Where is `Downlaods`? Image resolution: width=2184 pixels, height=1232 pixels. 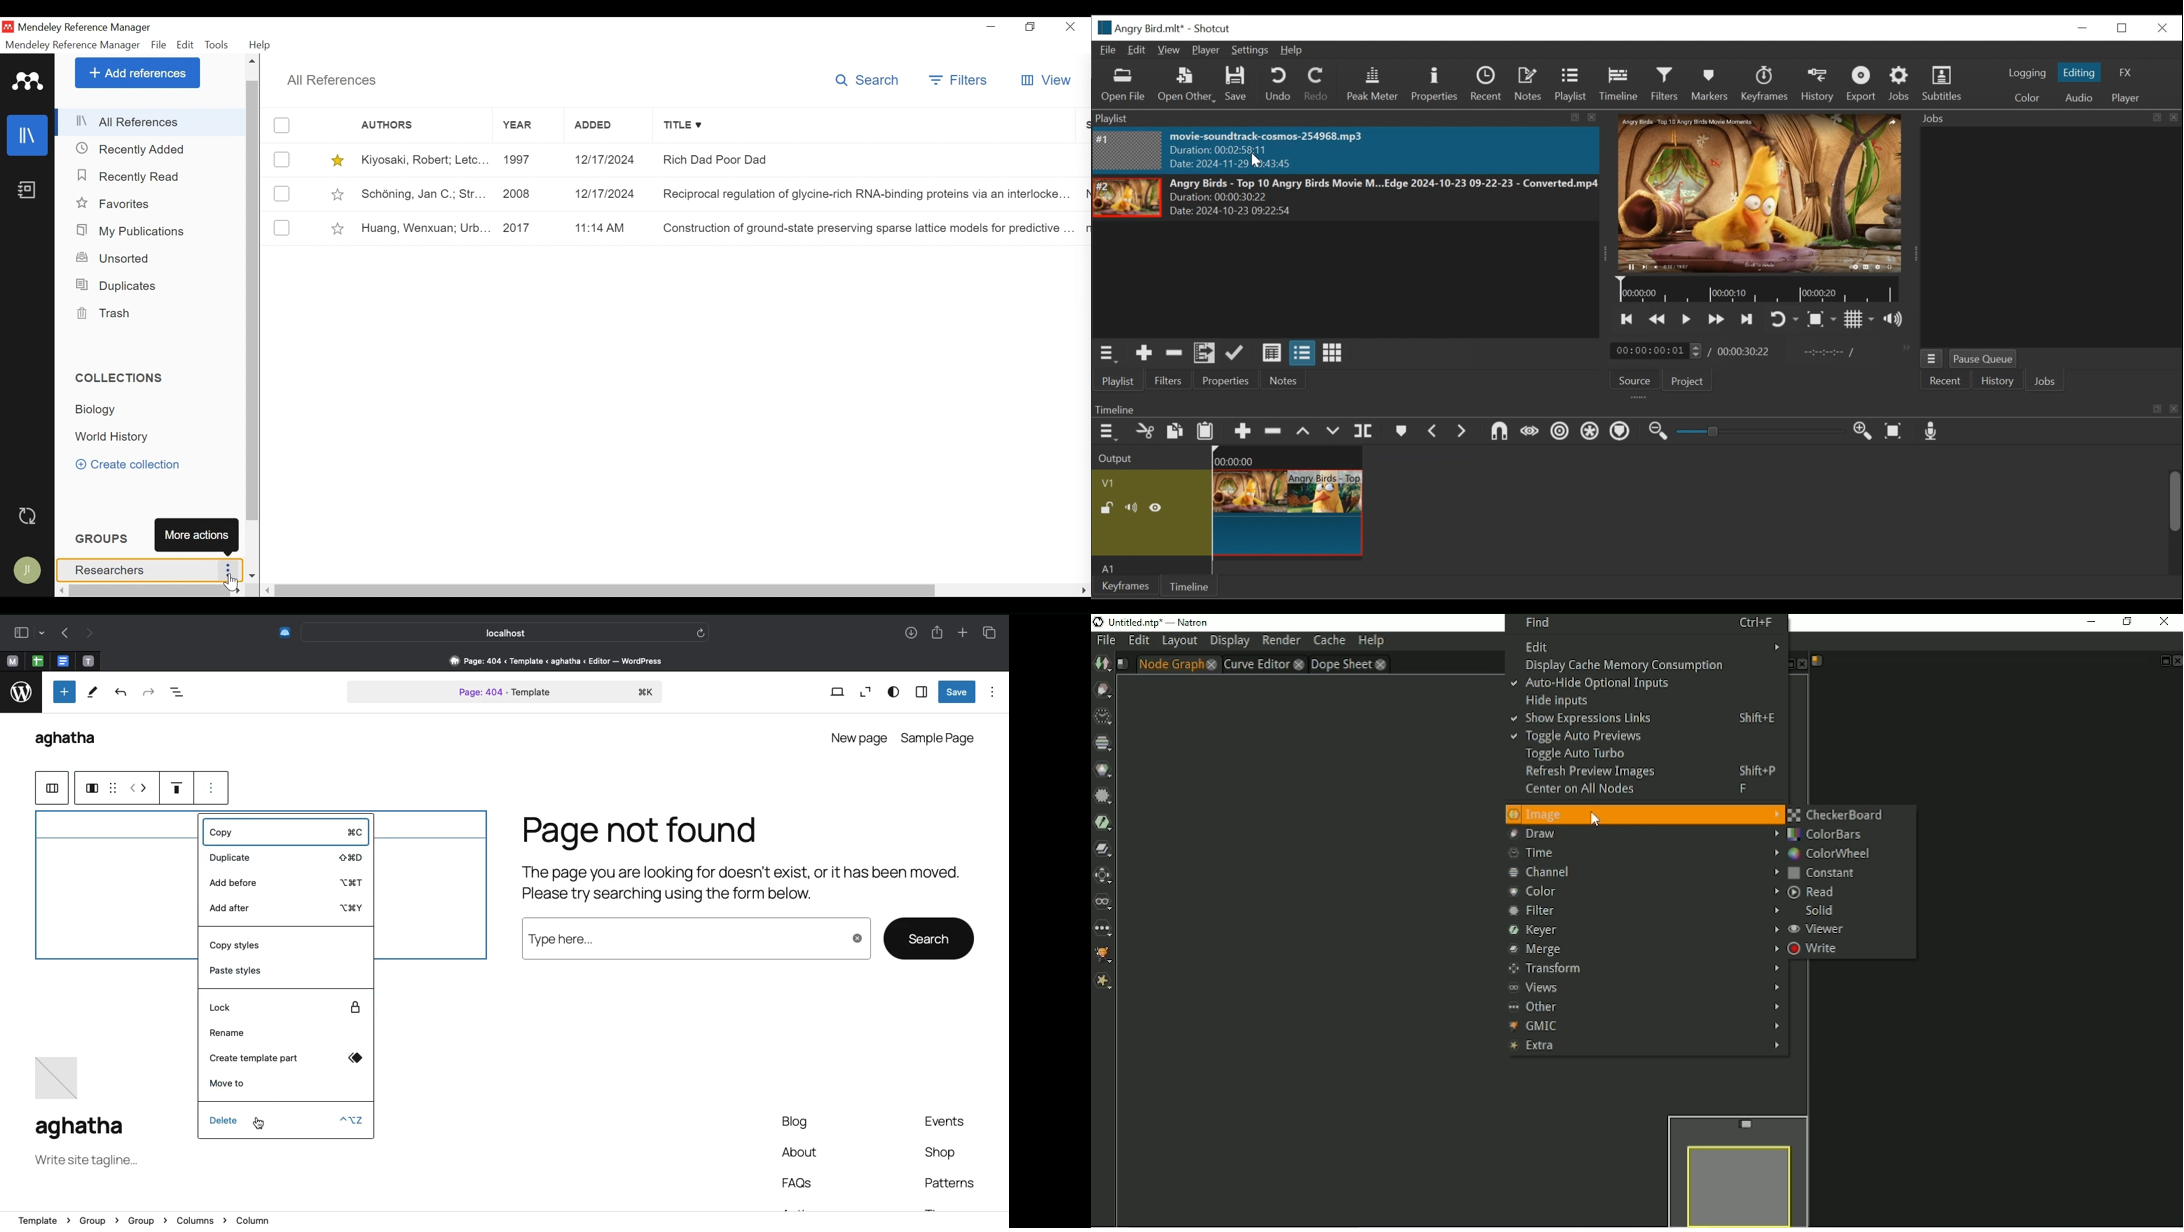 Downlaods is located at coordinates (911, 634).